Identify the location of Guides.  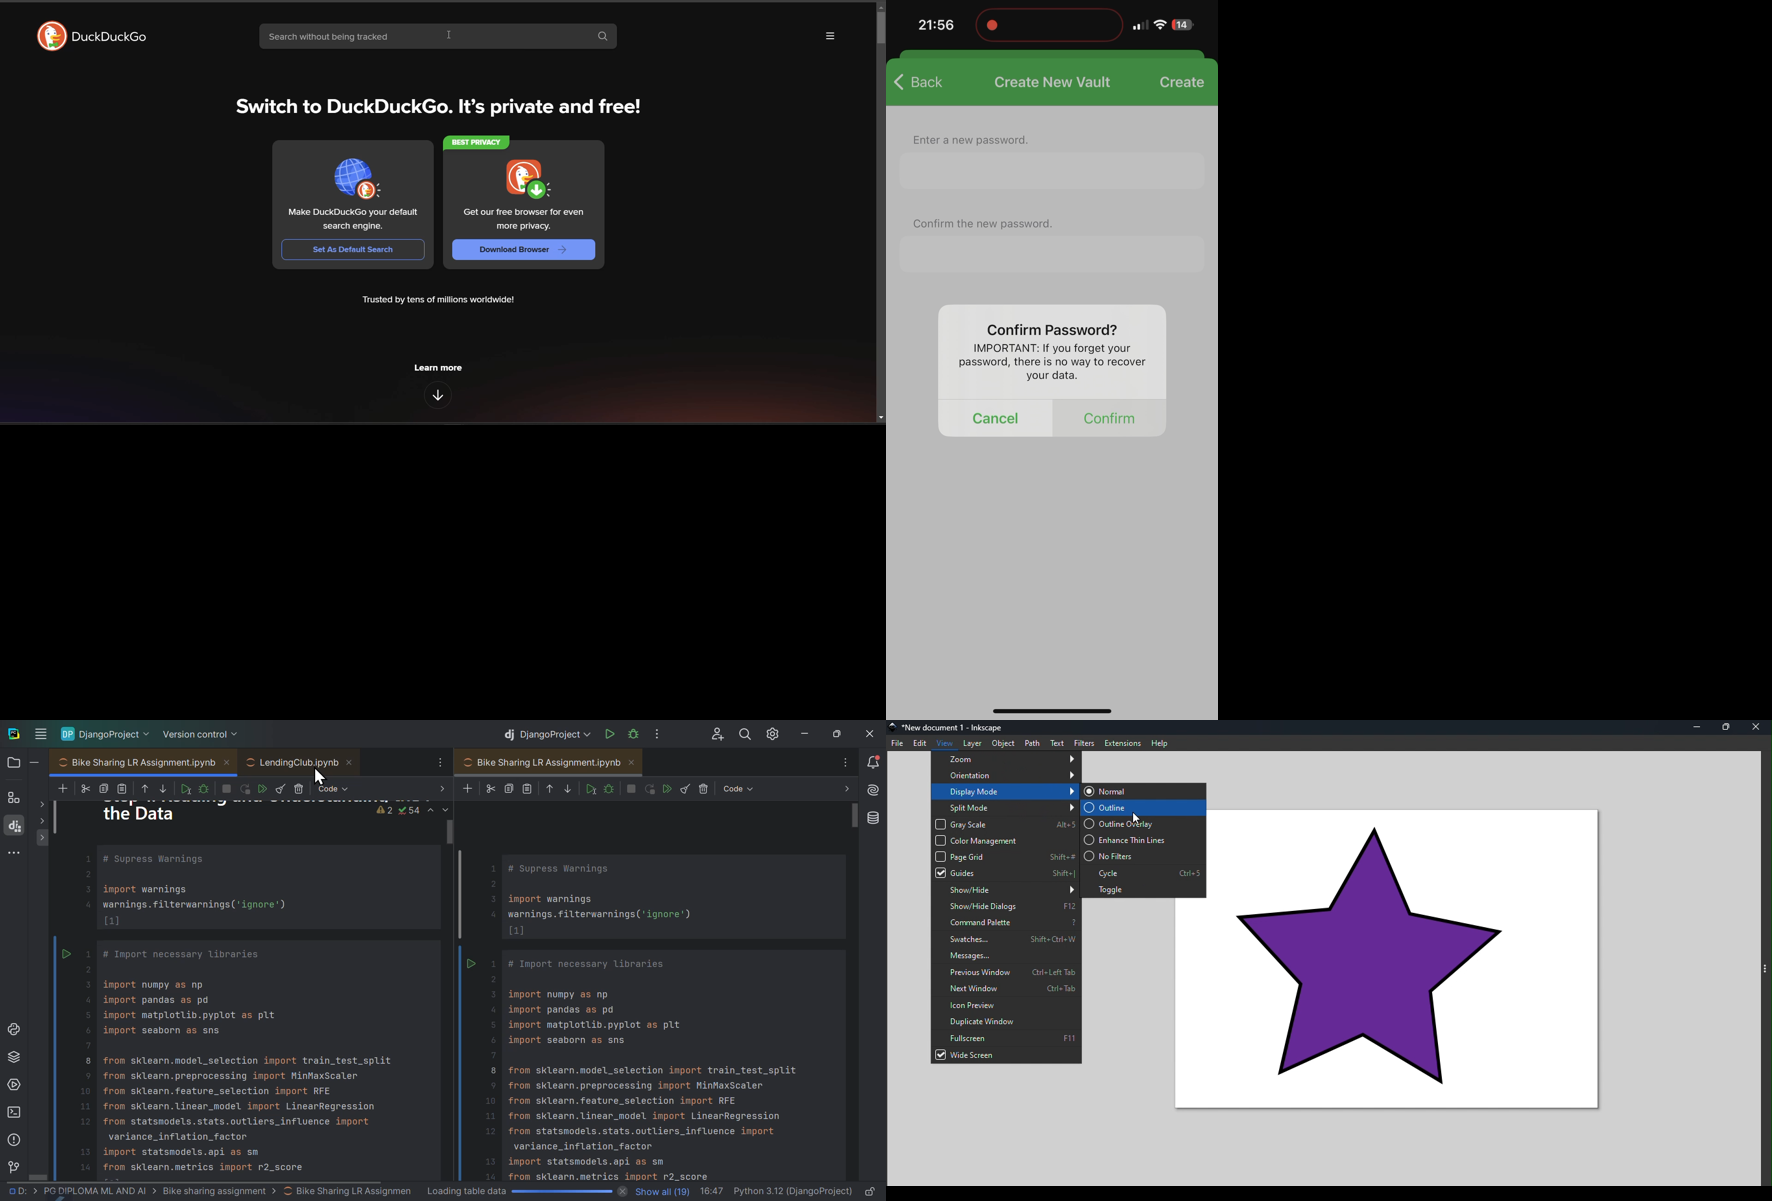
(1004, 874).